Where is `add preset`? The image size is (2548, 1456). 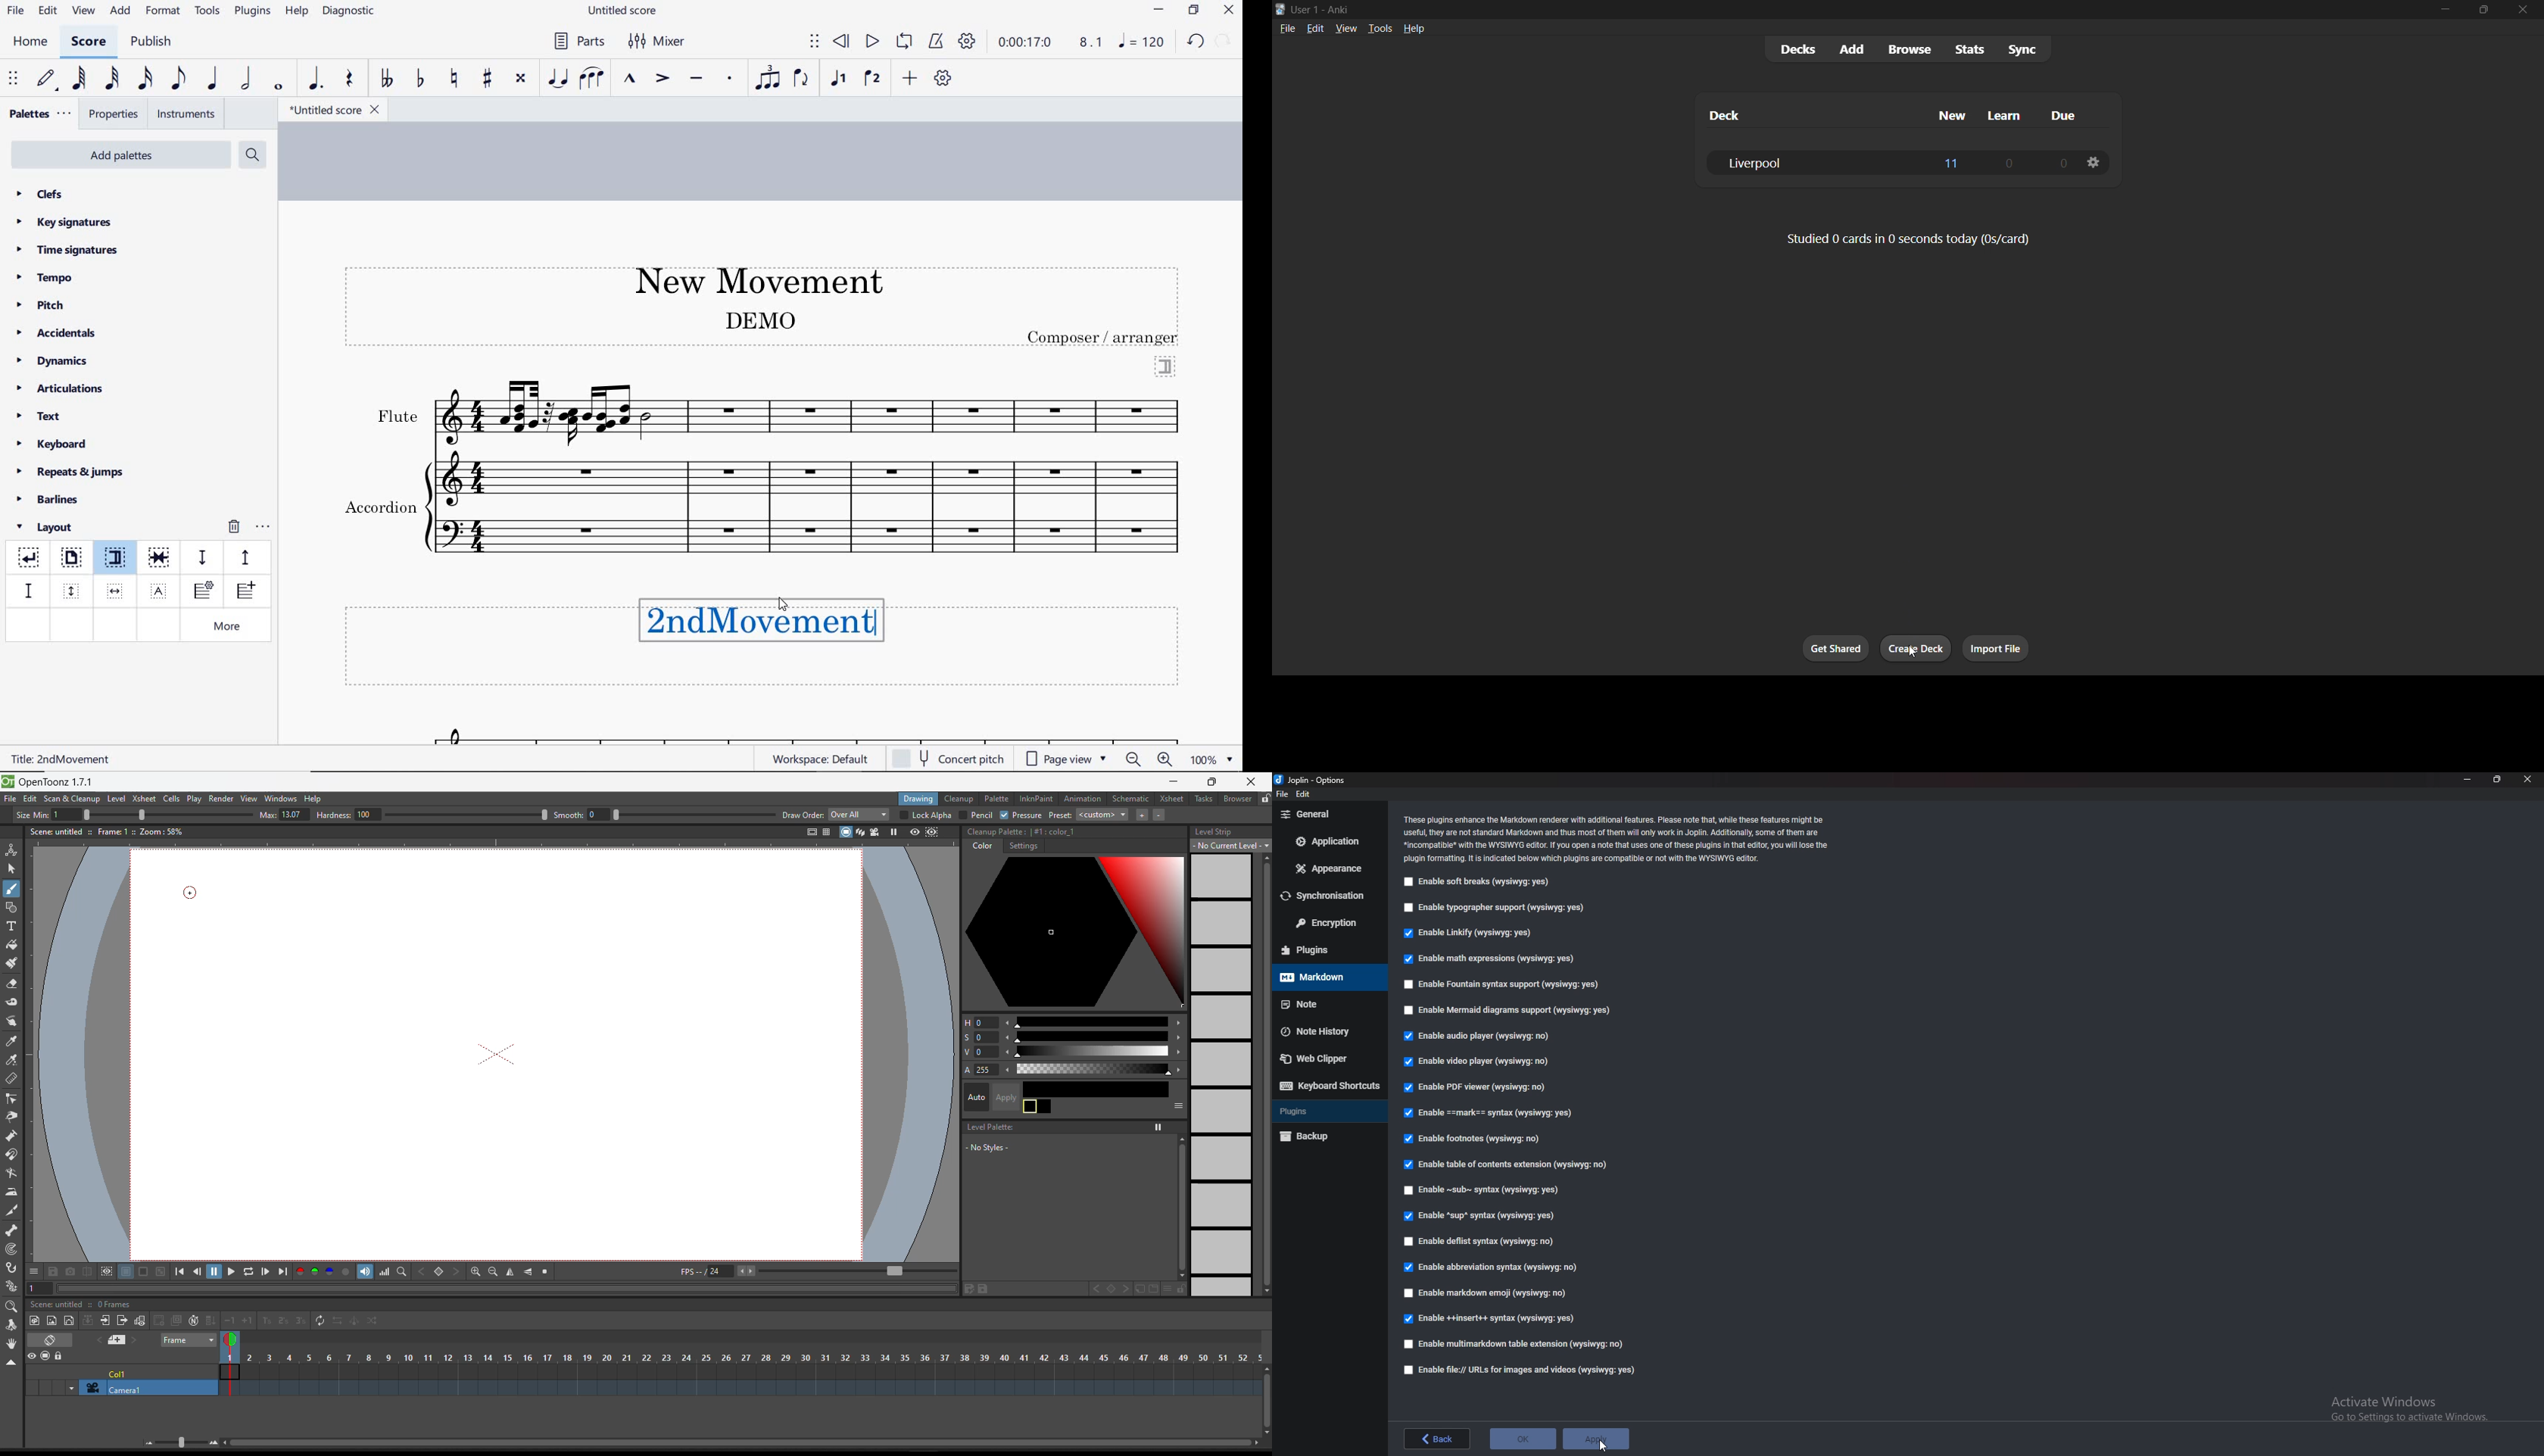
add preset is located at coordinates (1140, 815).